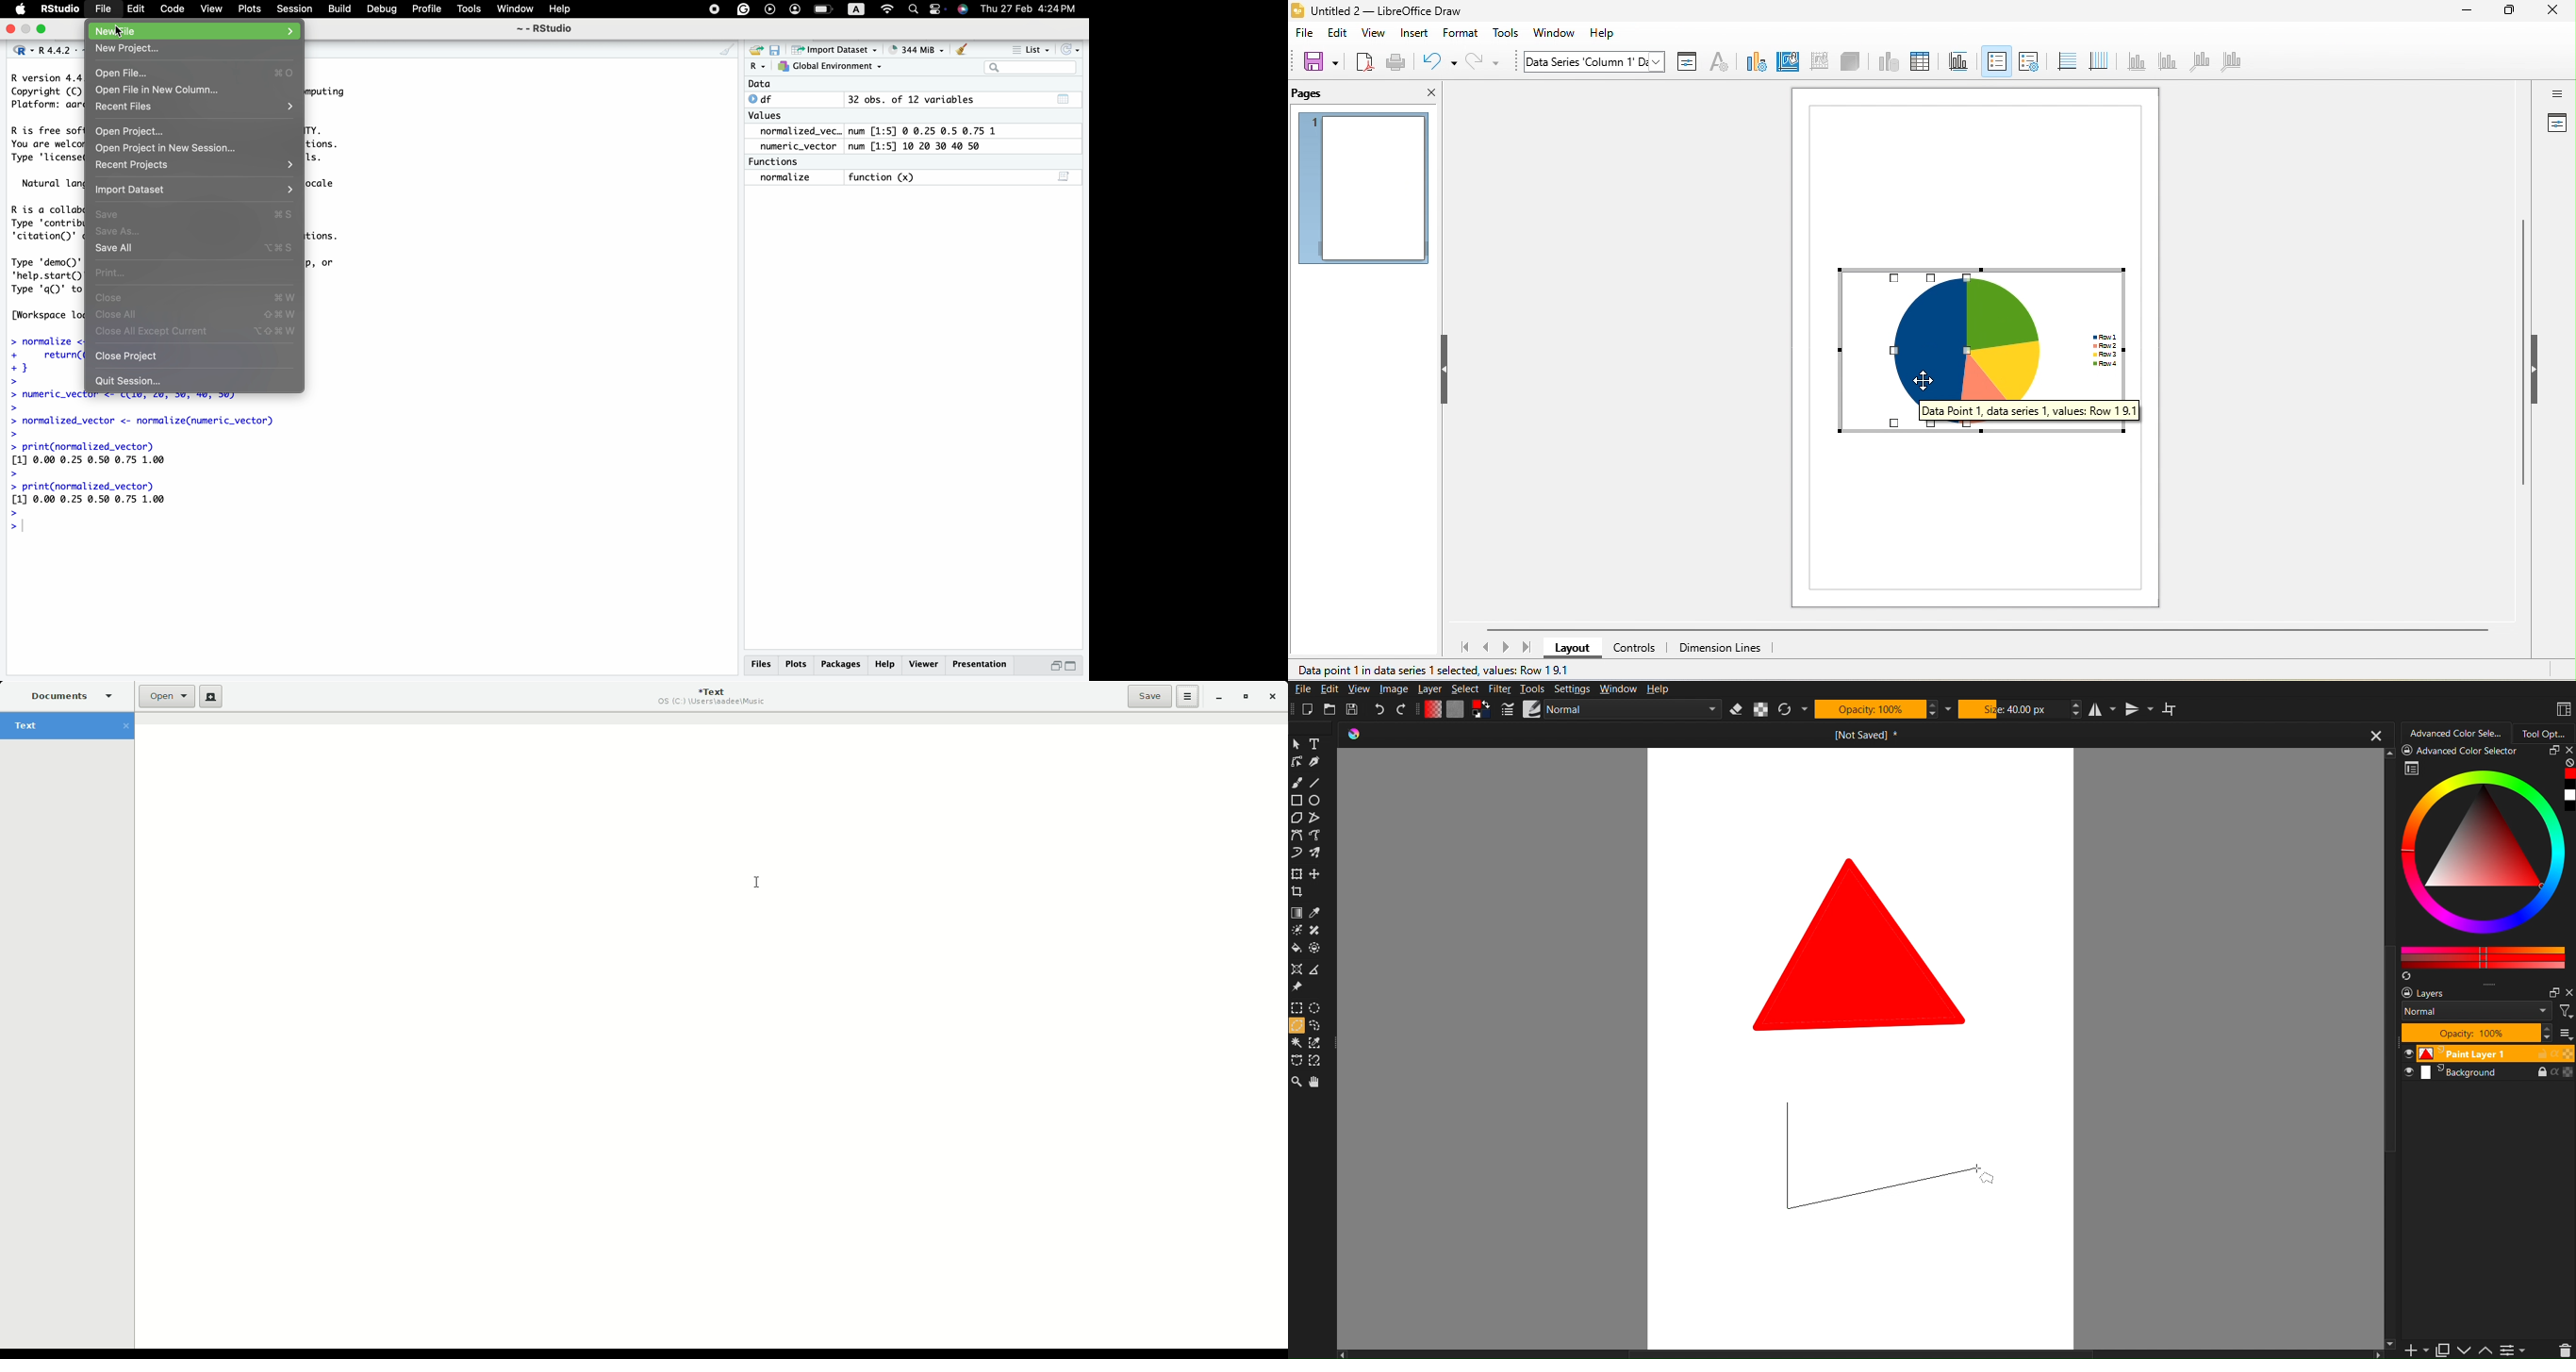  Describe the element at coordinates (1489, 645) in the screenshot. I see `previous` at that location.